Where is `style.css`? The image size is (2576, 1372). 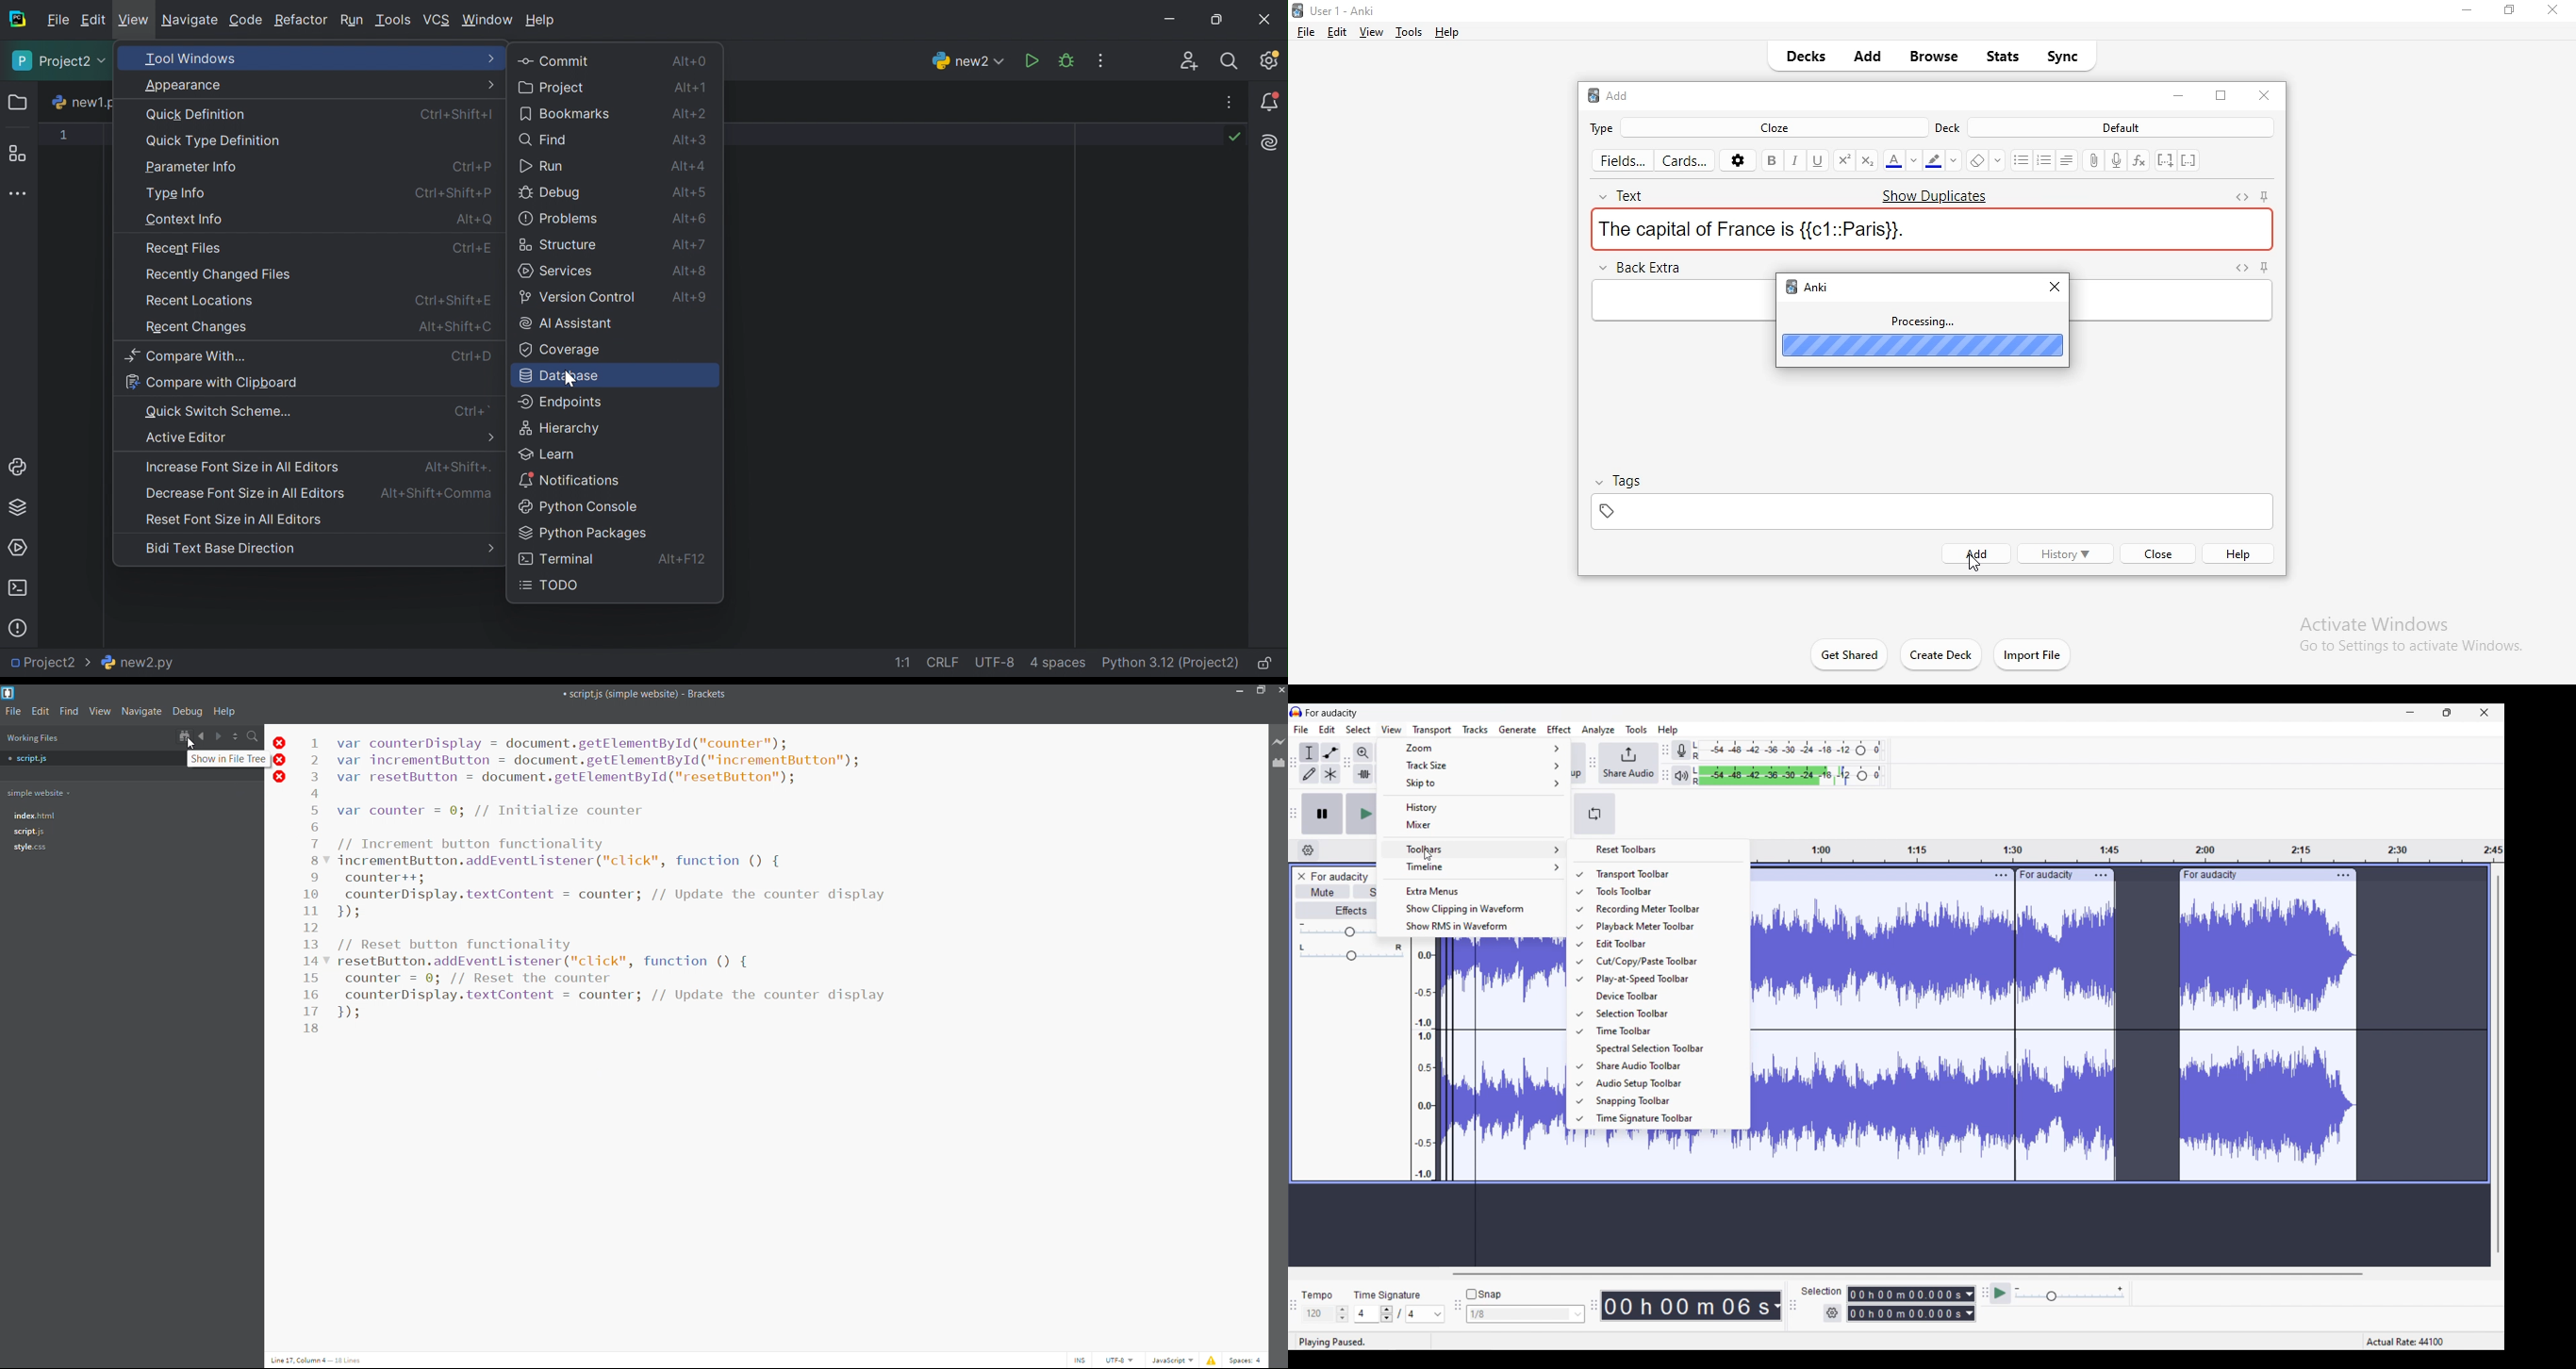
style.css is located at coordinates (30, 848).